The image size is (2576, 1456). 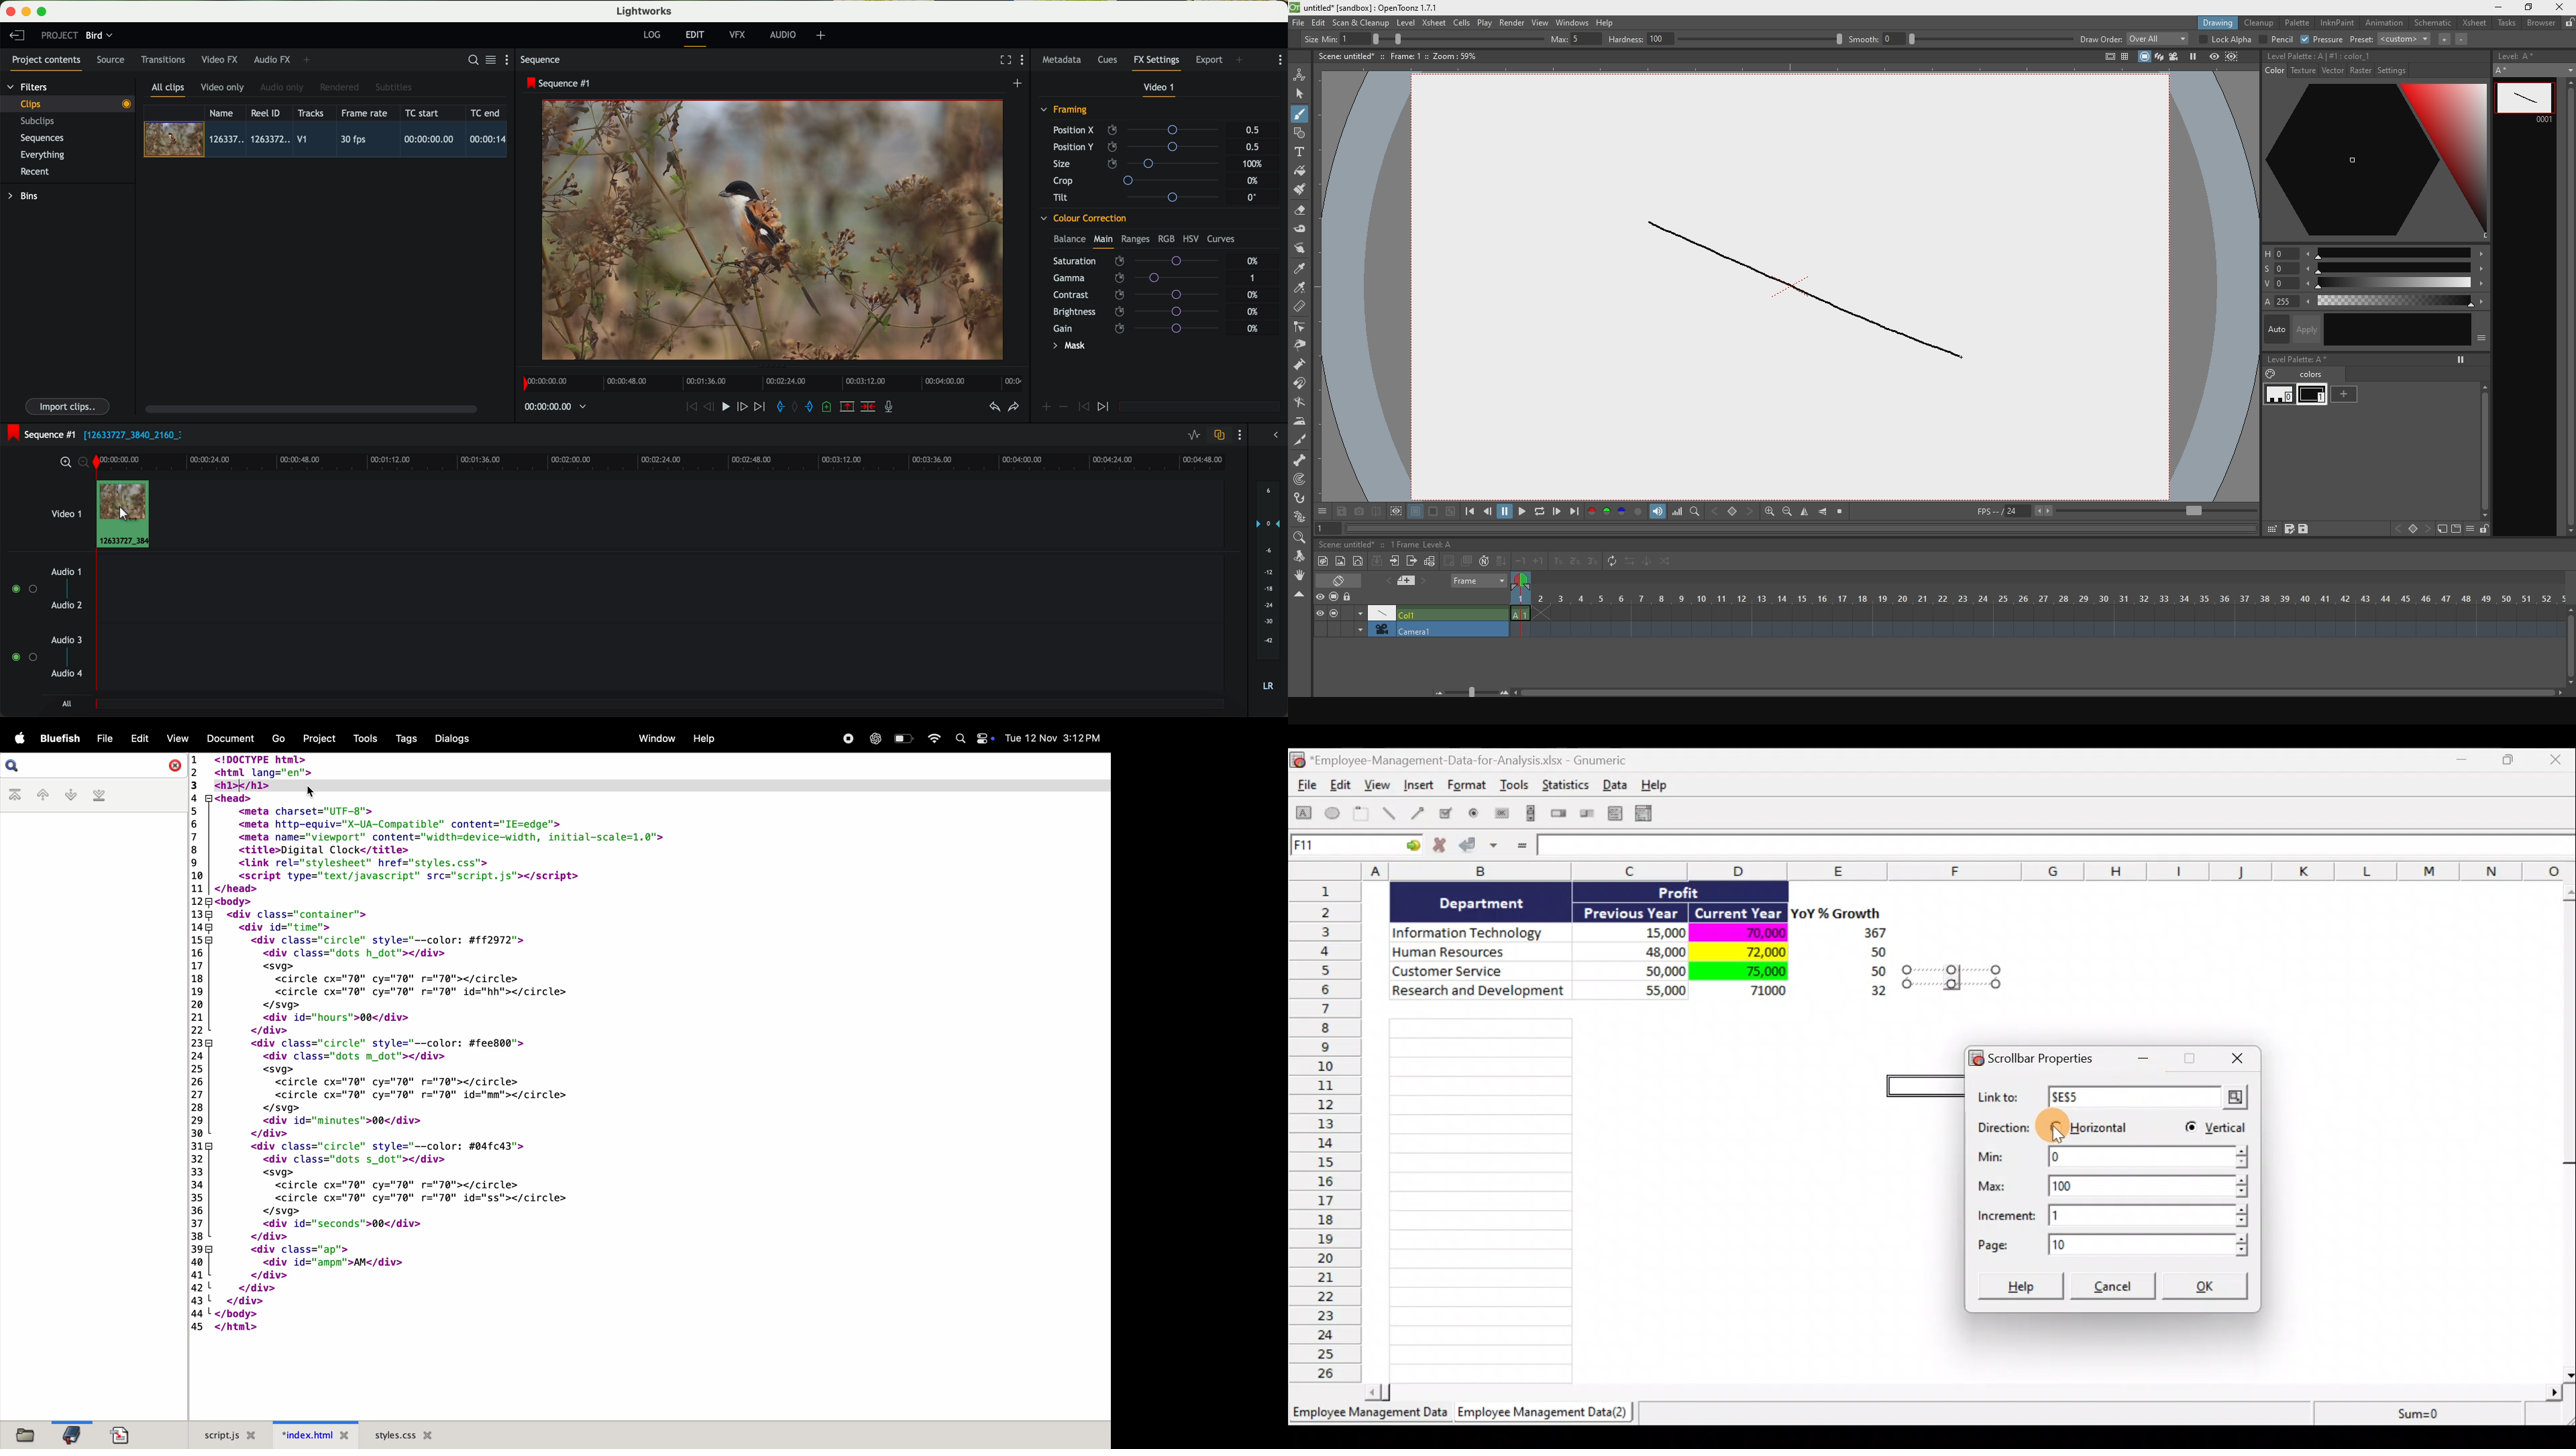 I want to click on view, so click(x=176, y=739).